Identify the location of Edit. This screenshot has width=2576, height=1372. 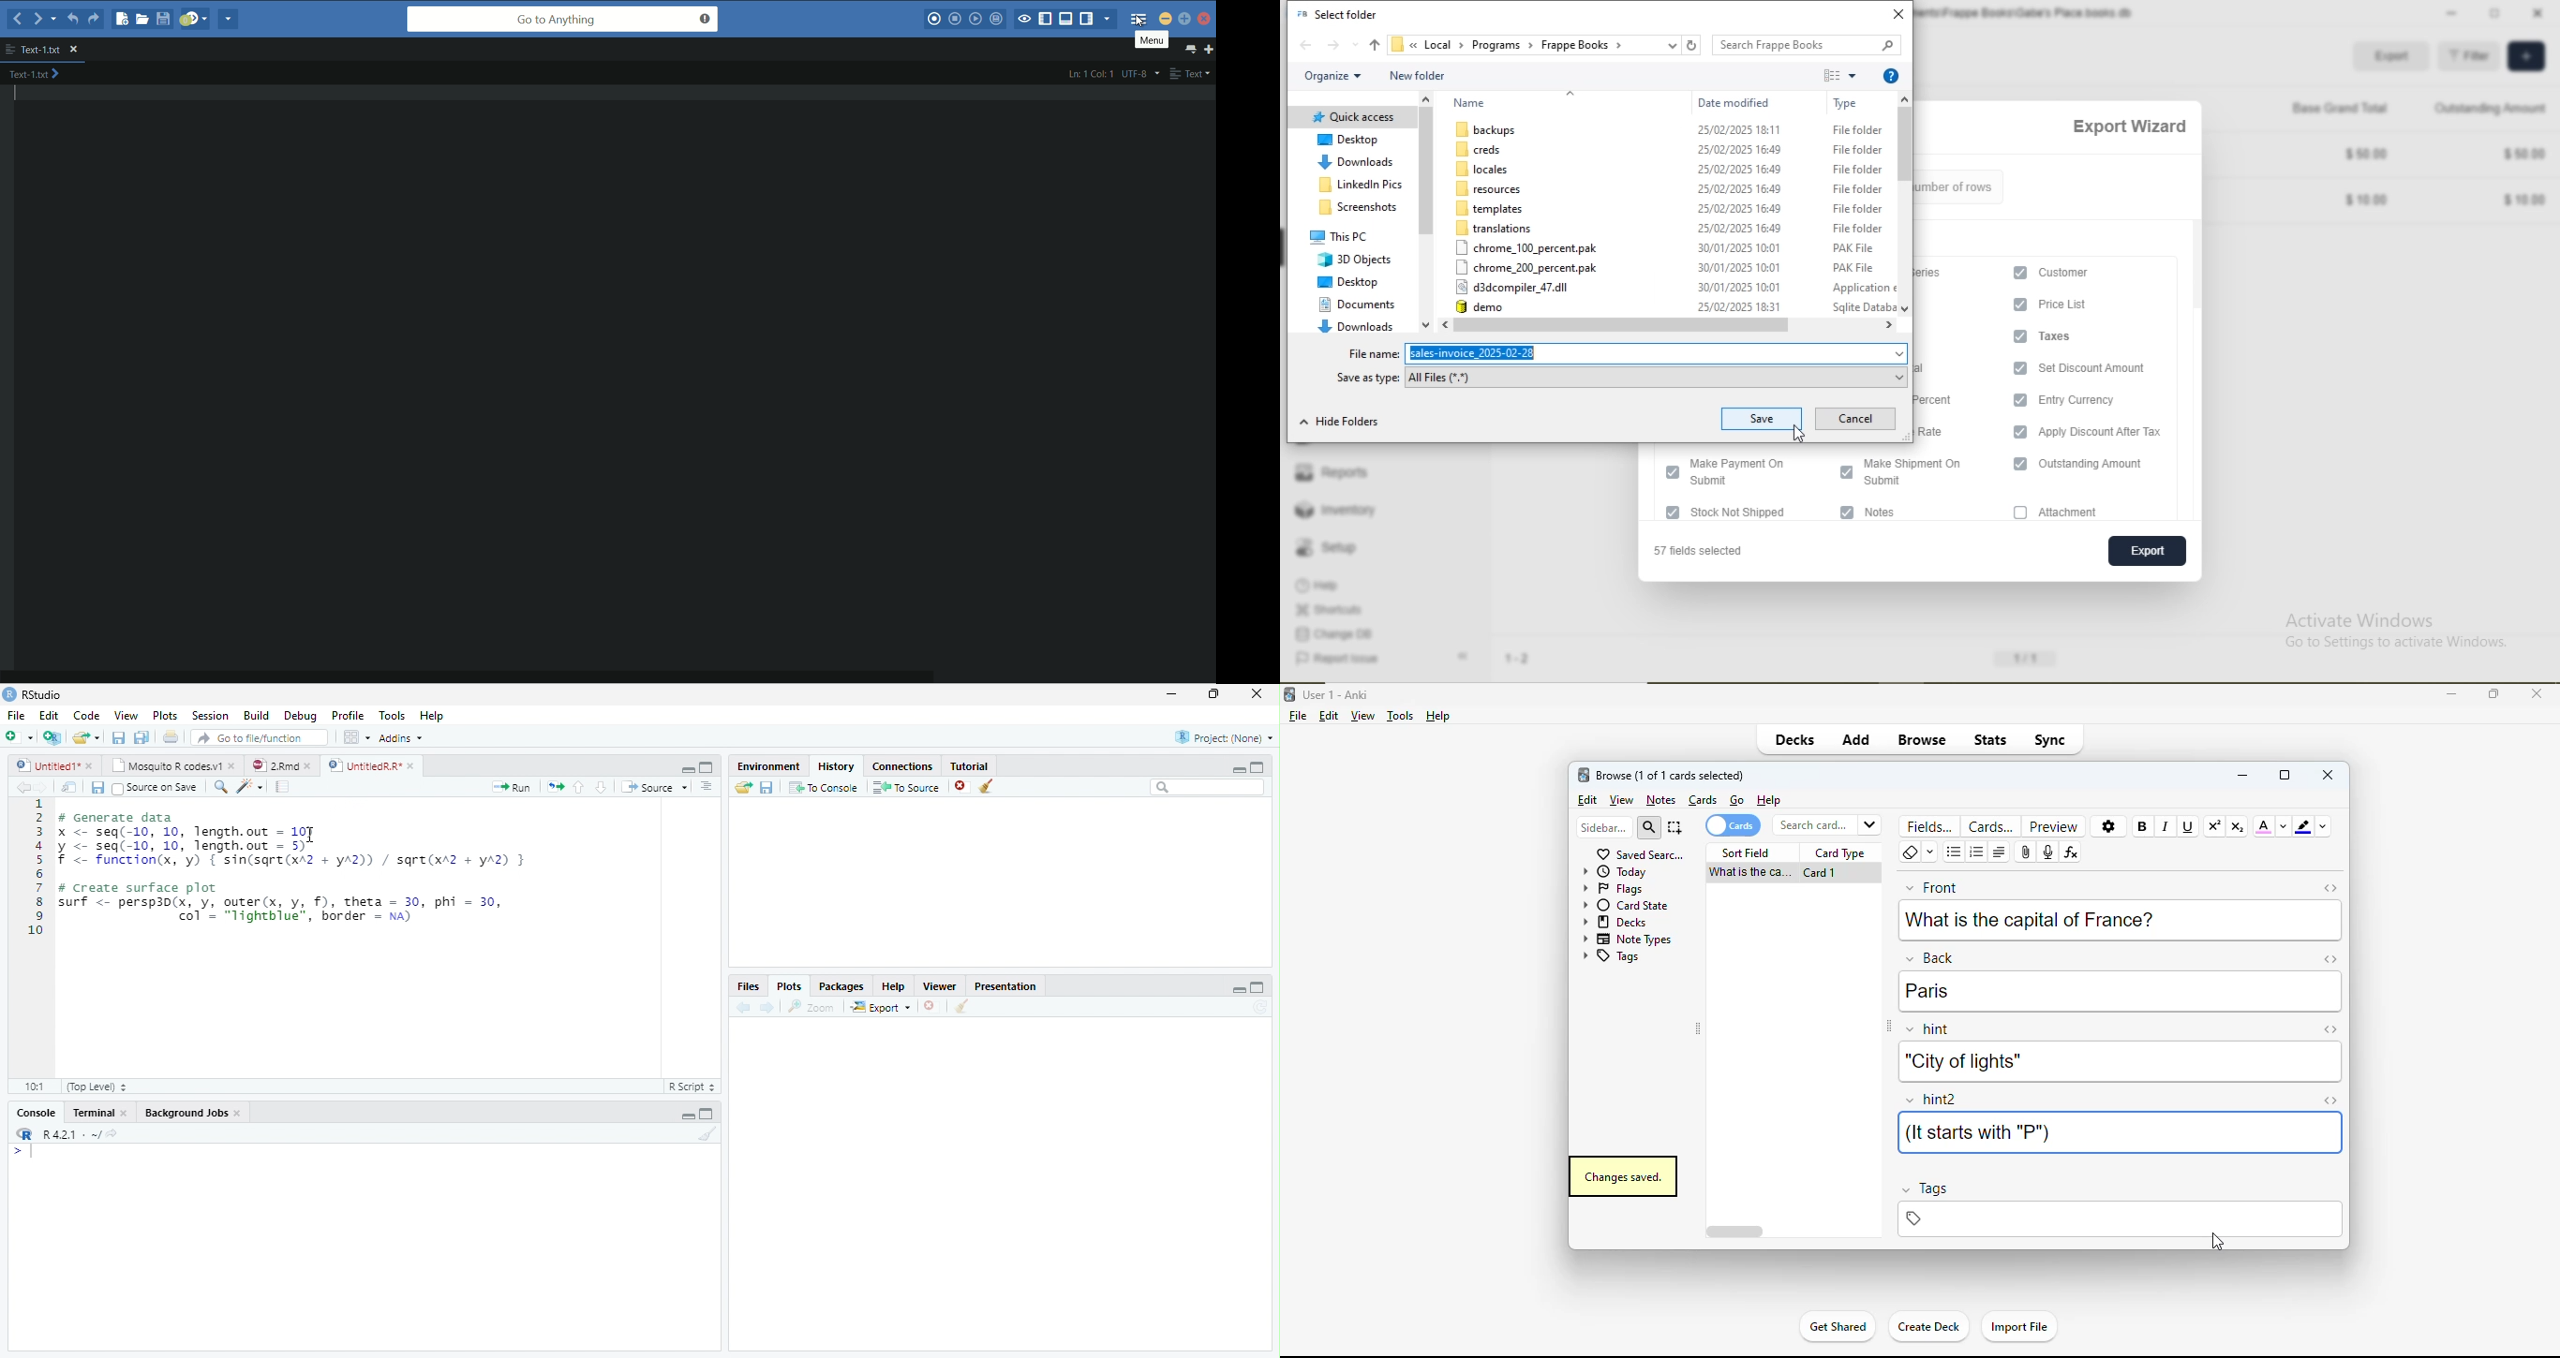
(48, 715).